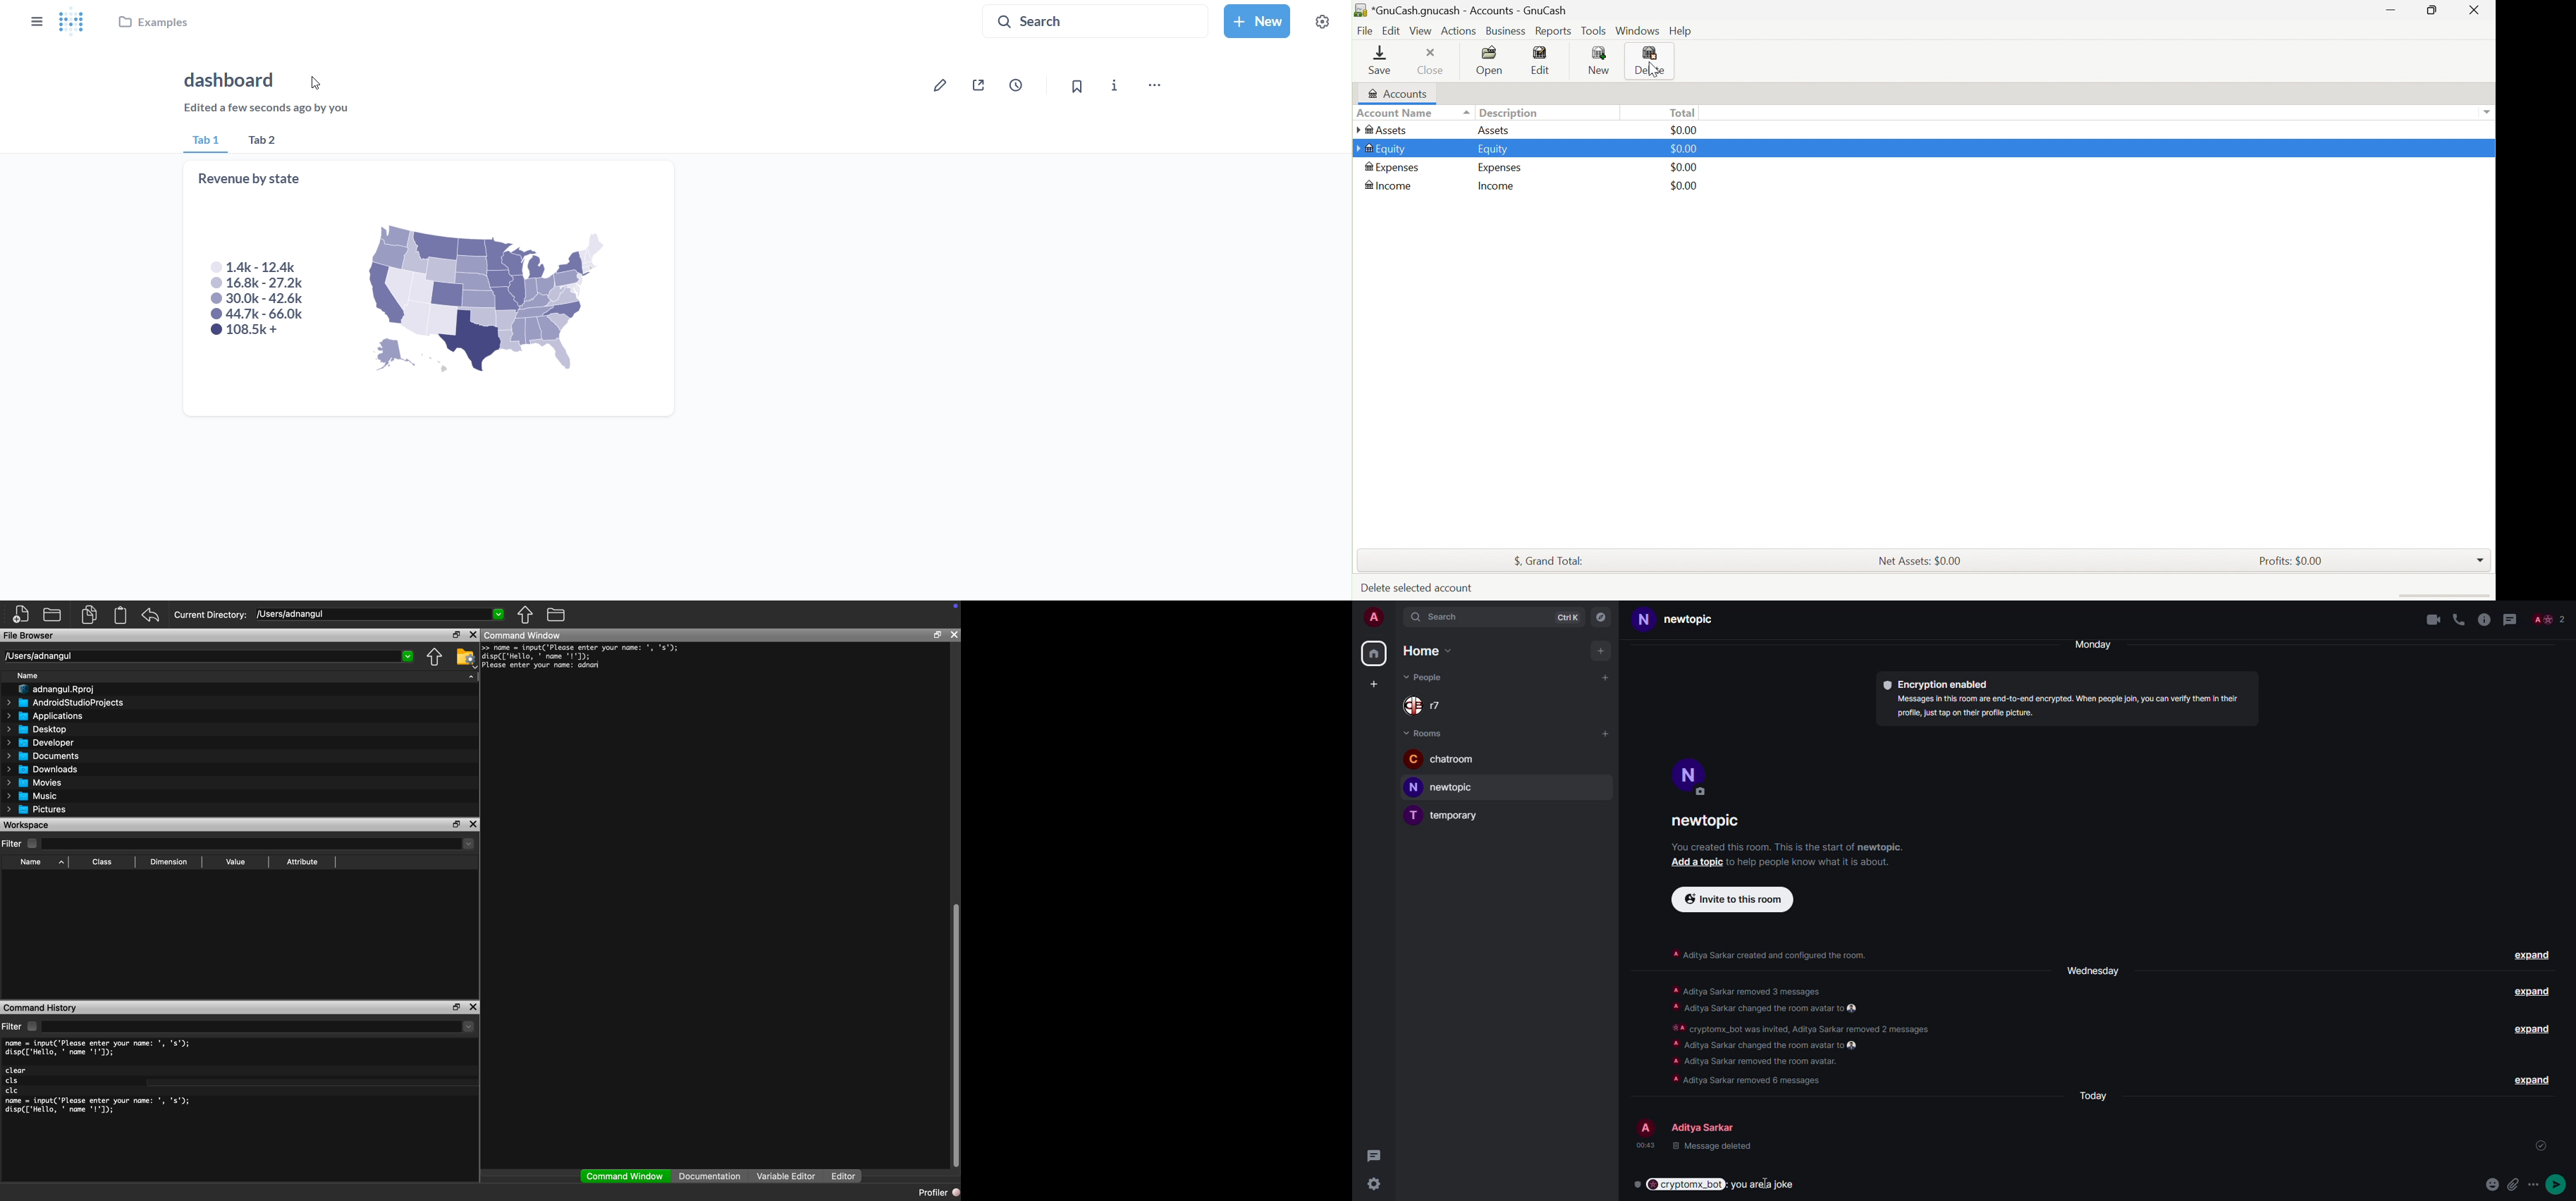 The width and height of the screenshot is (2576, 1204). Describe the element at coordinates (1548, 561) in the screenshot. I see `$, Grand Total:` at that location.